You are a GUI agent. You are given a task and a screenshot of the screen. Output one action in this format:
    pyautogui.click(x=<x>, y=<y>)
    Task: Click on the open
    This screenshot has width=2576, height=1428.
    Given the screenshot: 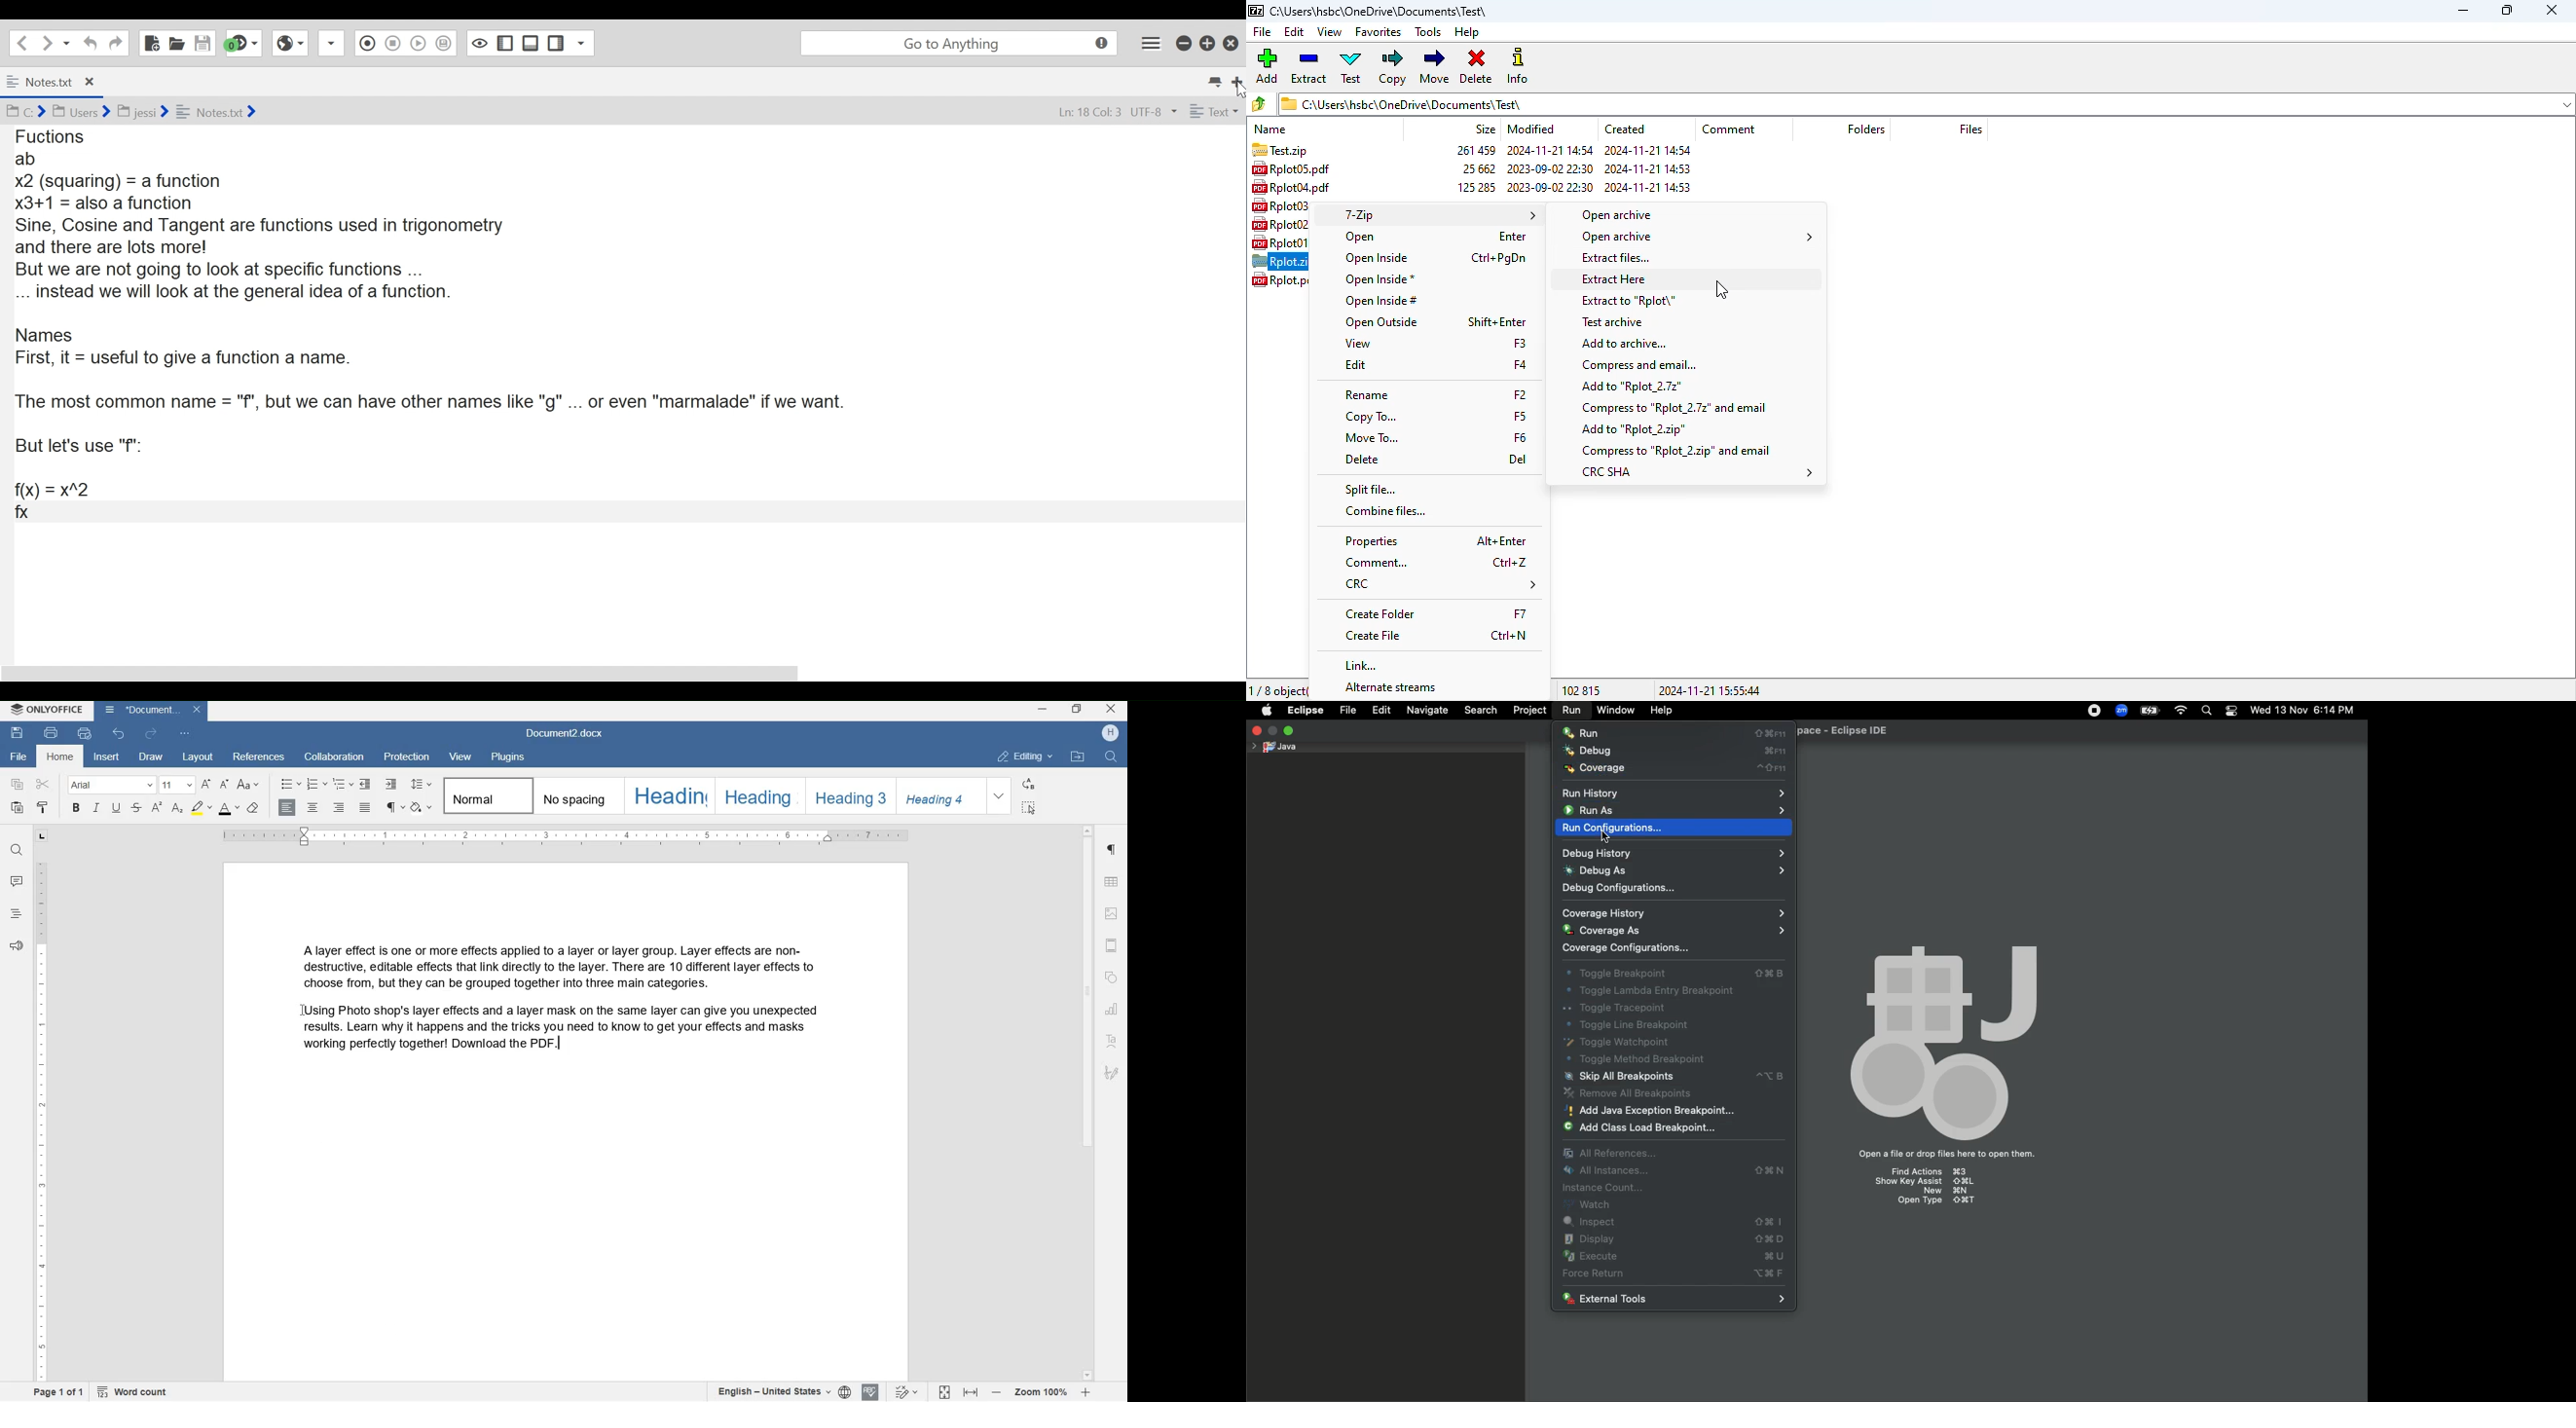 What is the action you would take?
    pyautogui.click(x=1360, y=237)
    